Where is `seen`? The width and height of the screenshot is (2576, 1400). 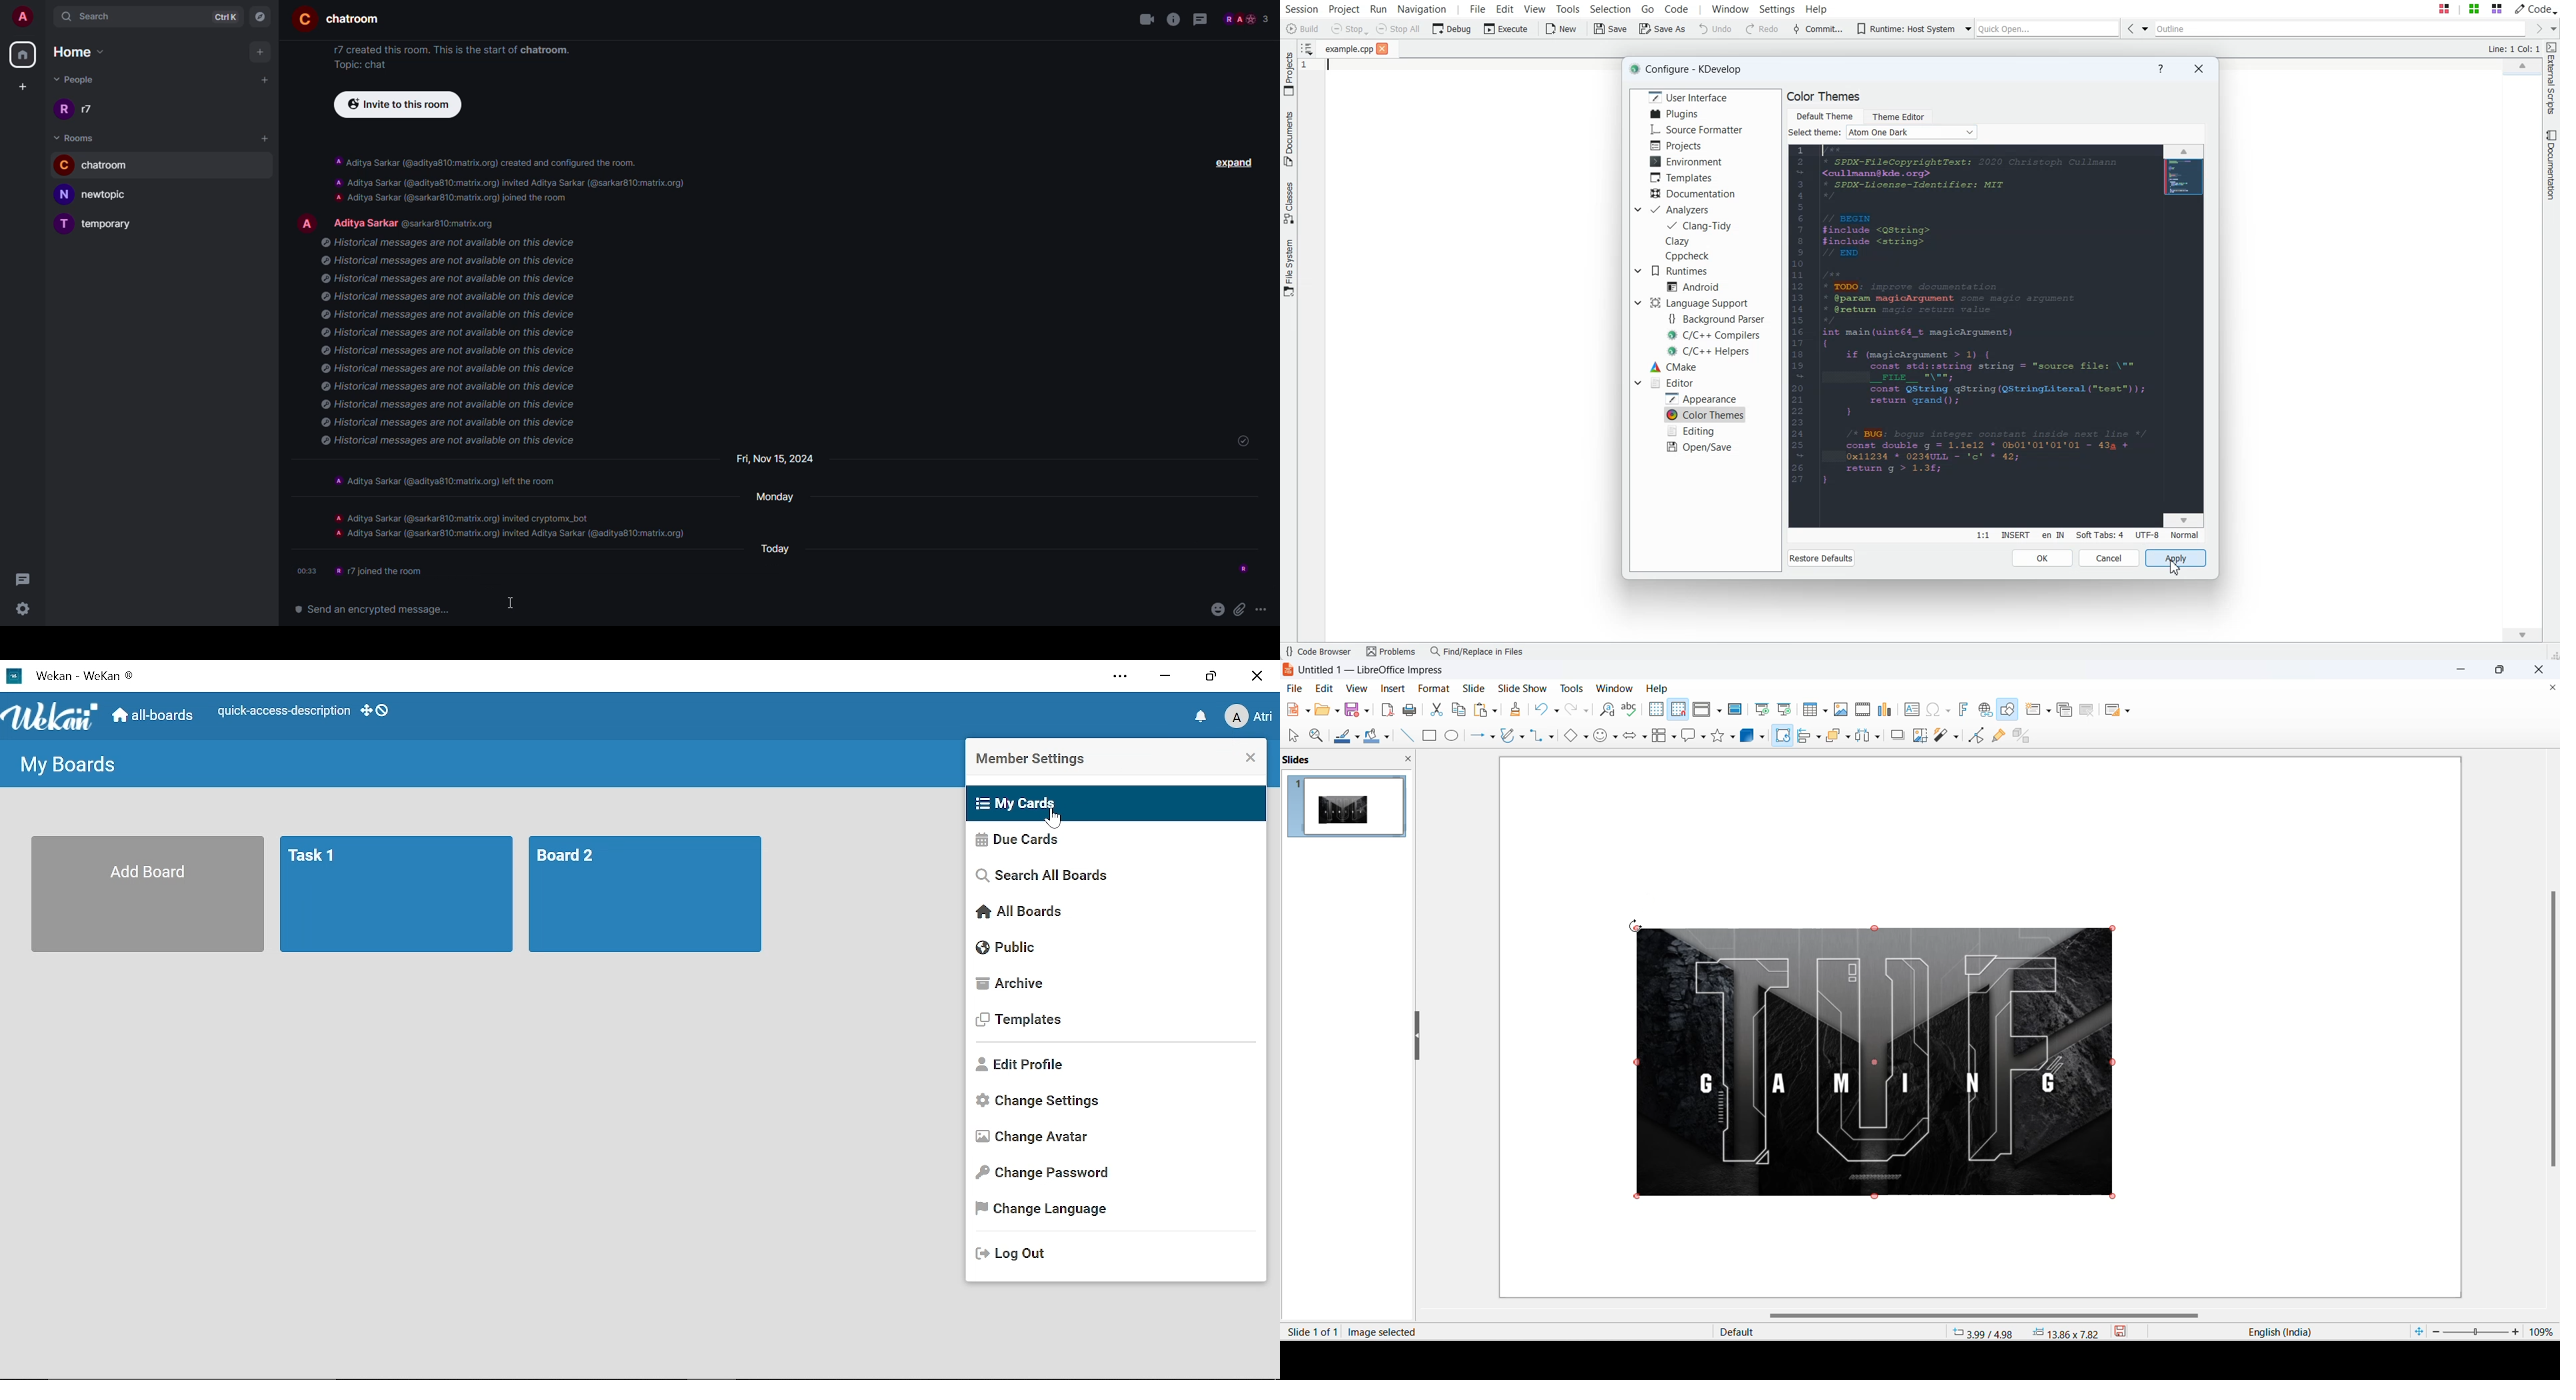 seen is located at coordinates (1240, 569).